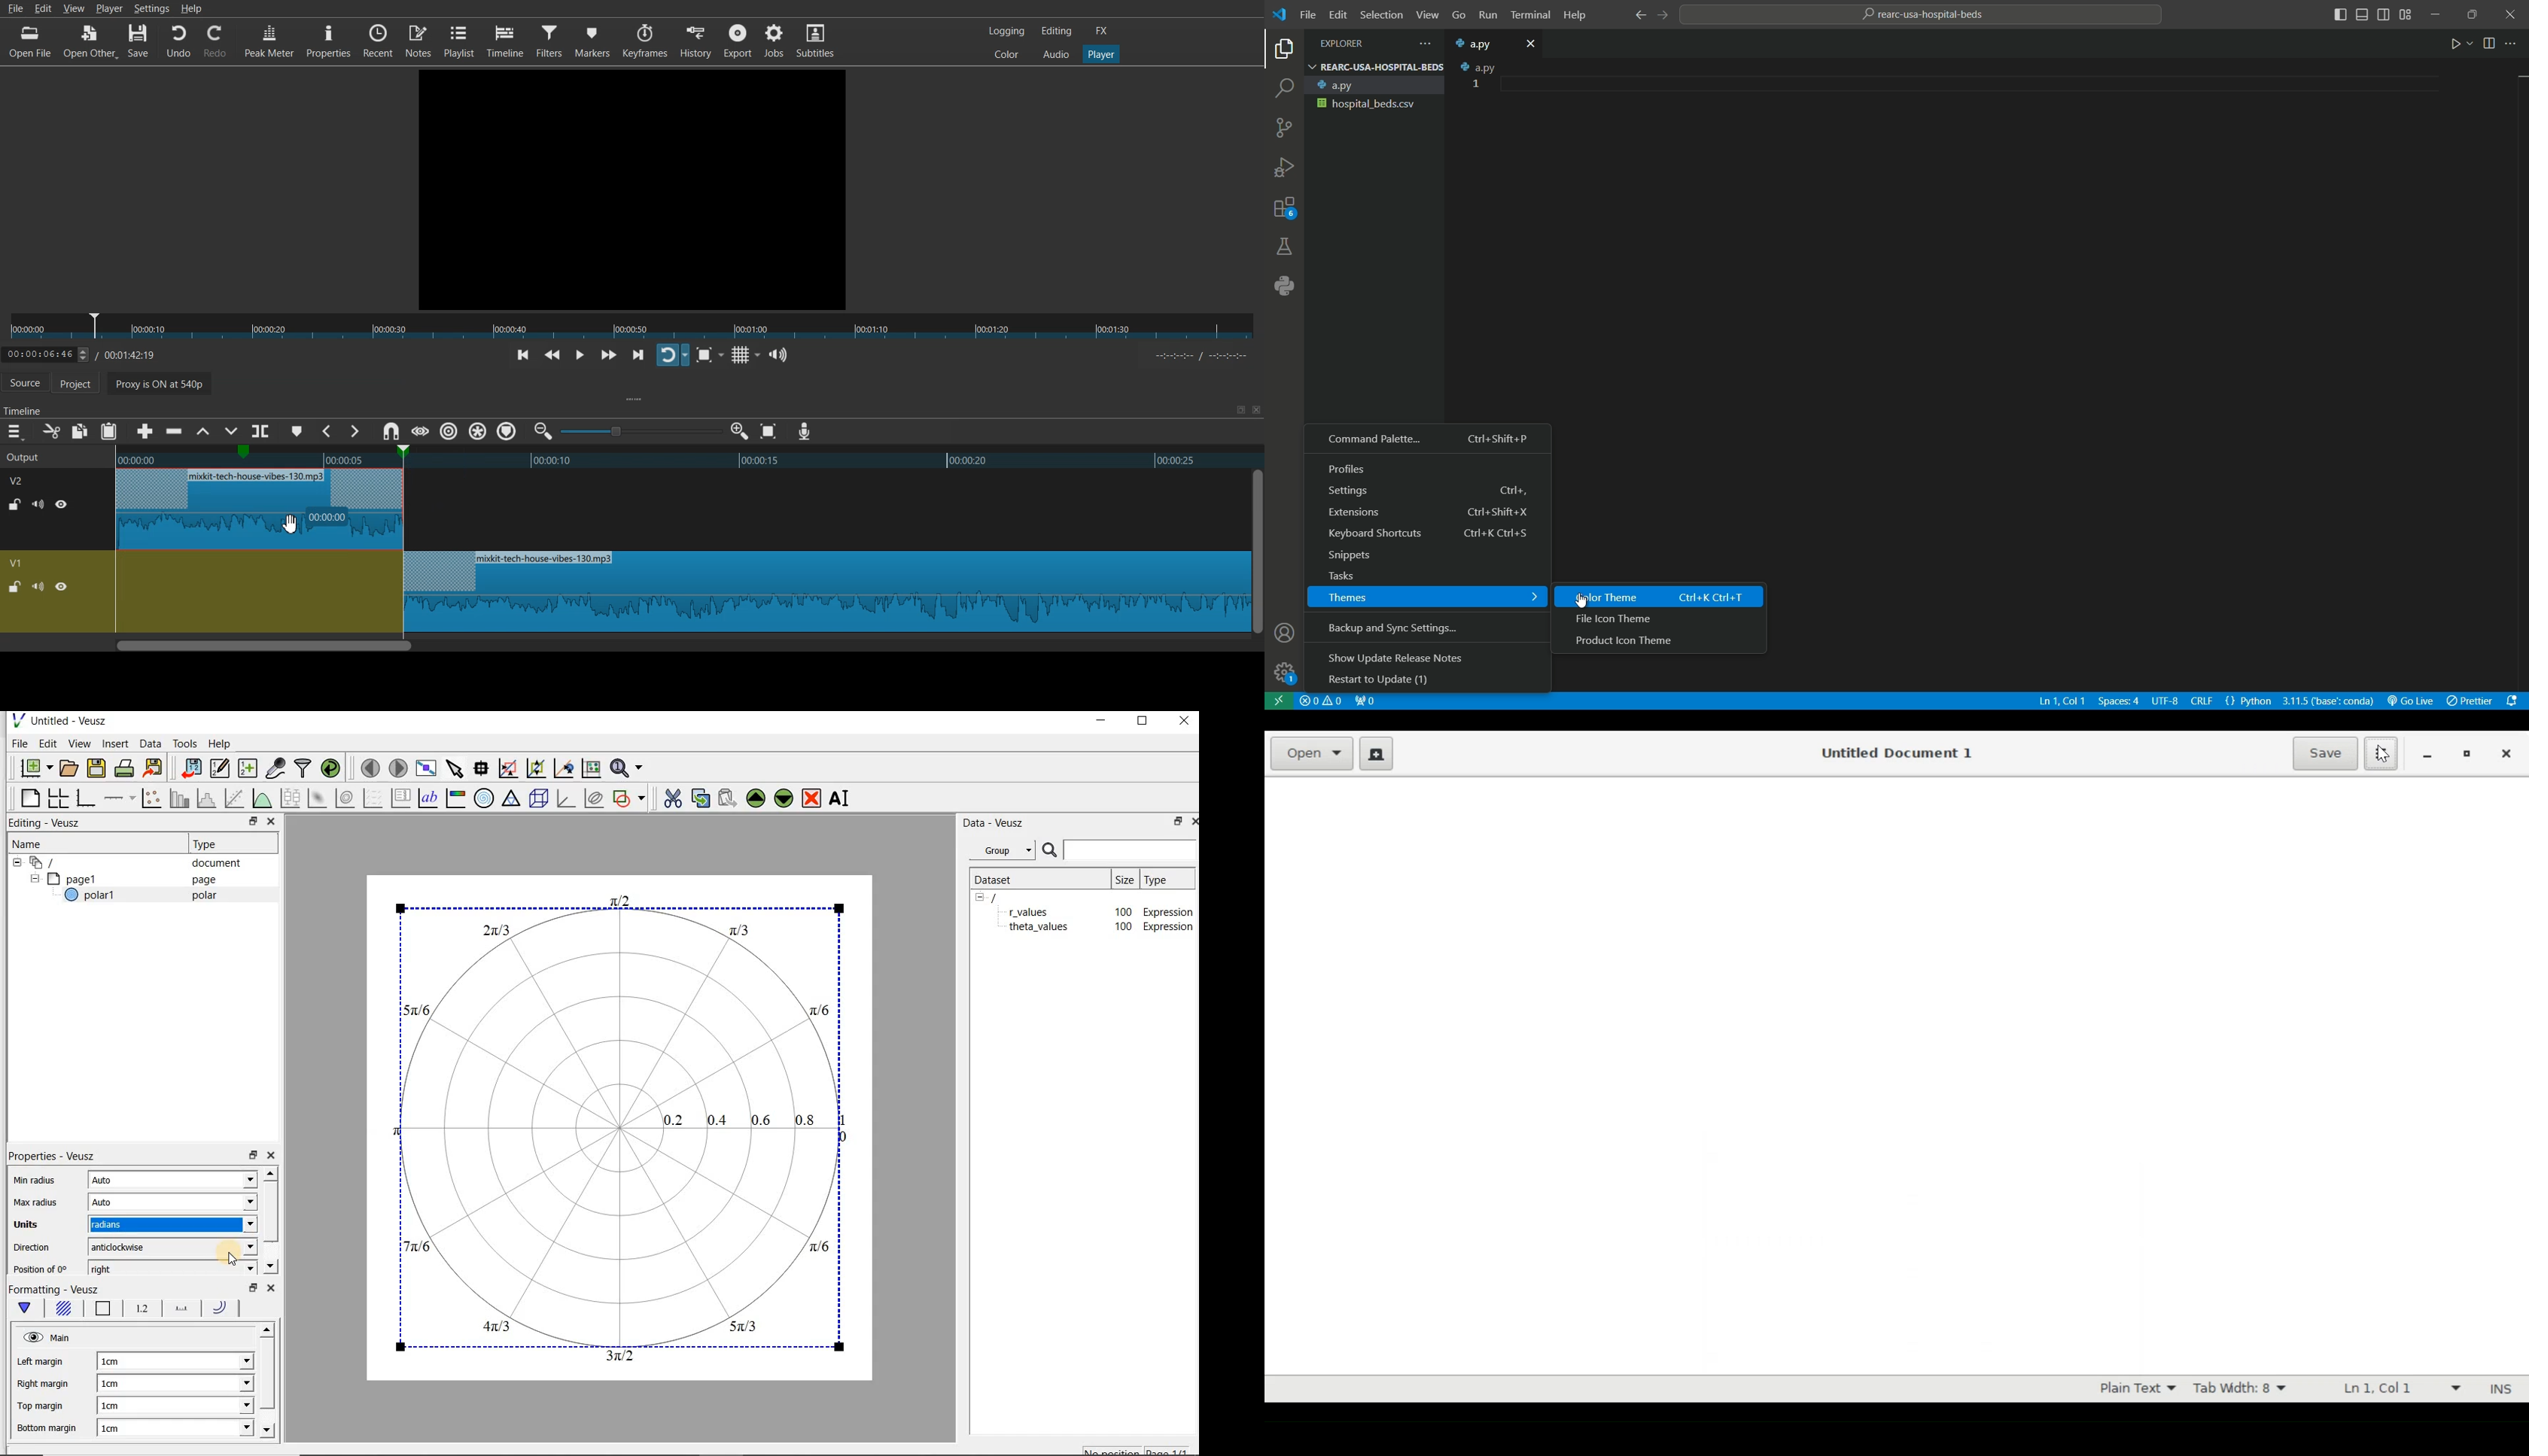 This screenshot has width=2548, height=1456. Describe the element at coordinates (23, 479) in the screenshot. I see `V2` at that location.